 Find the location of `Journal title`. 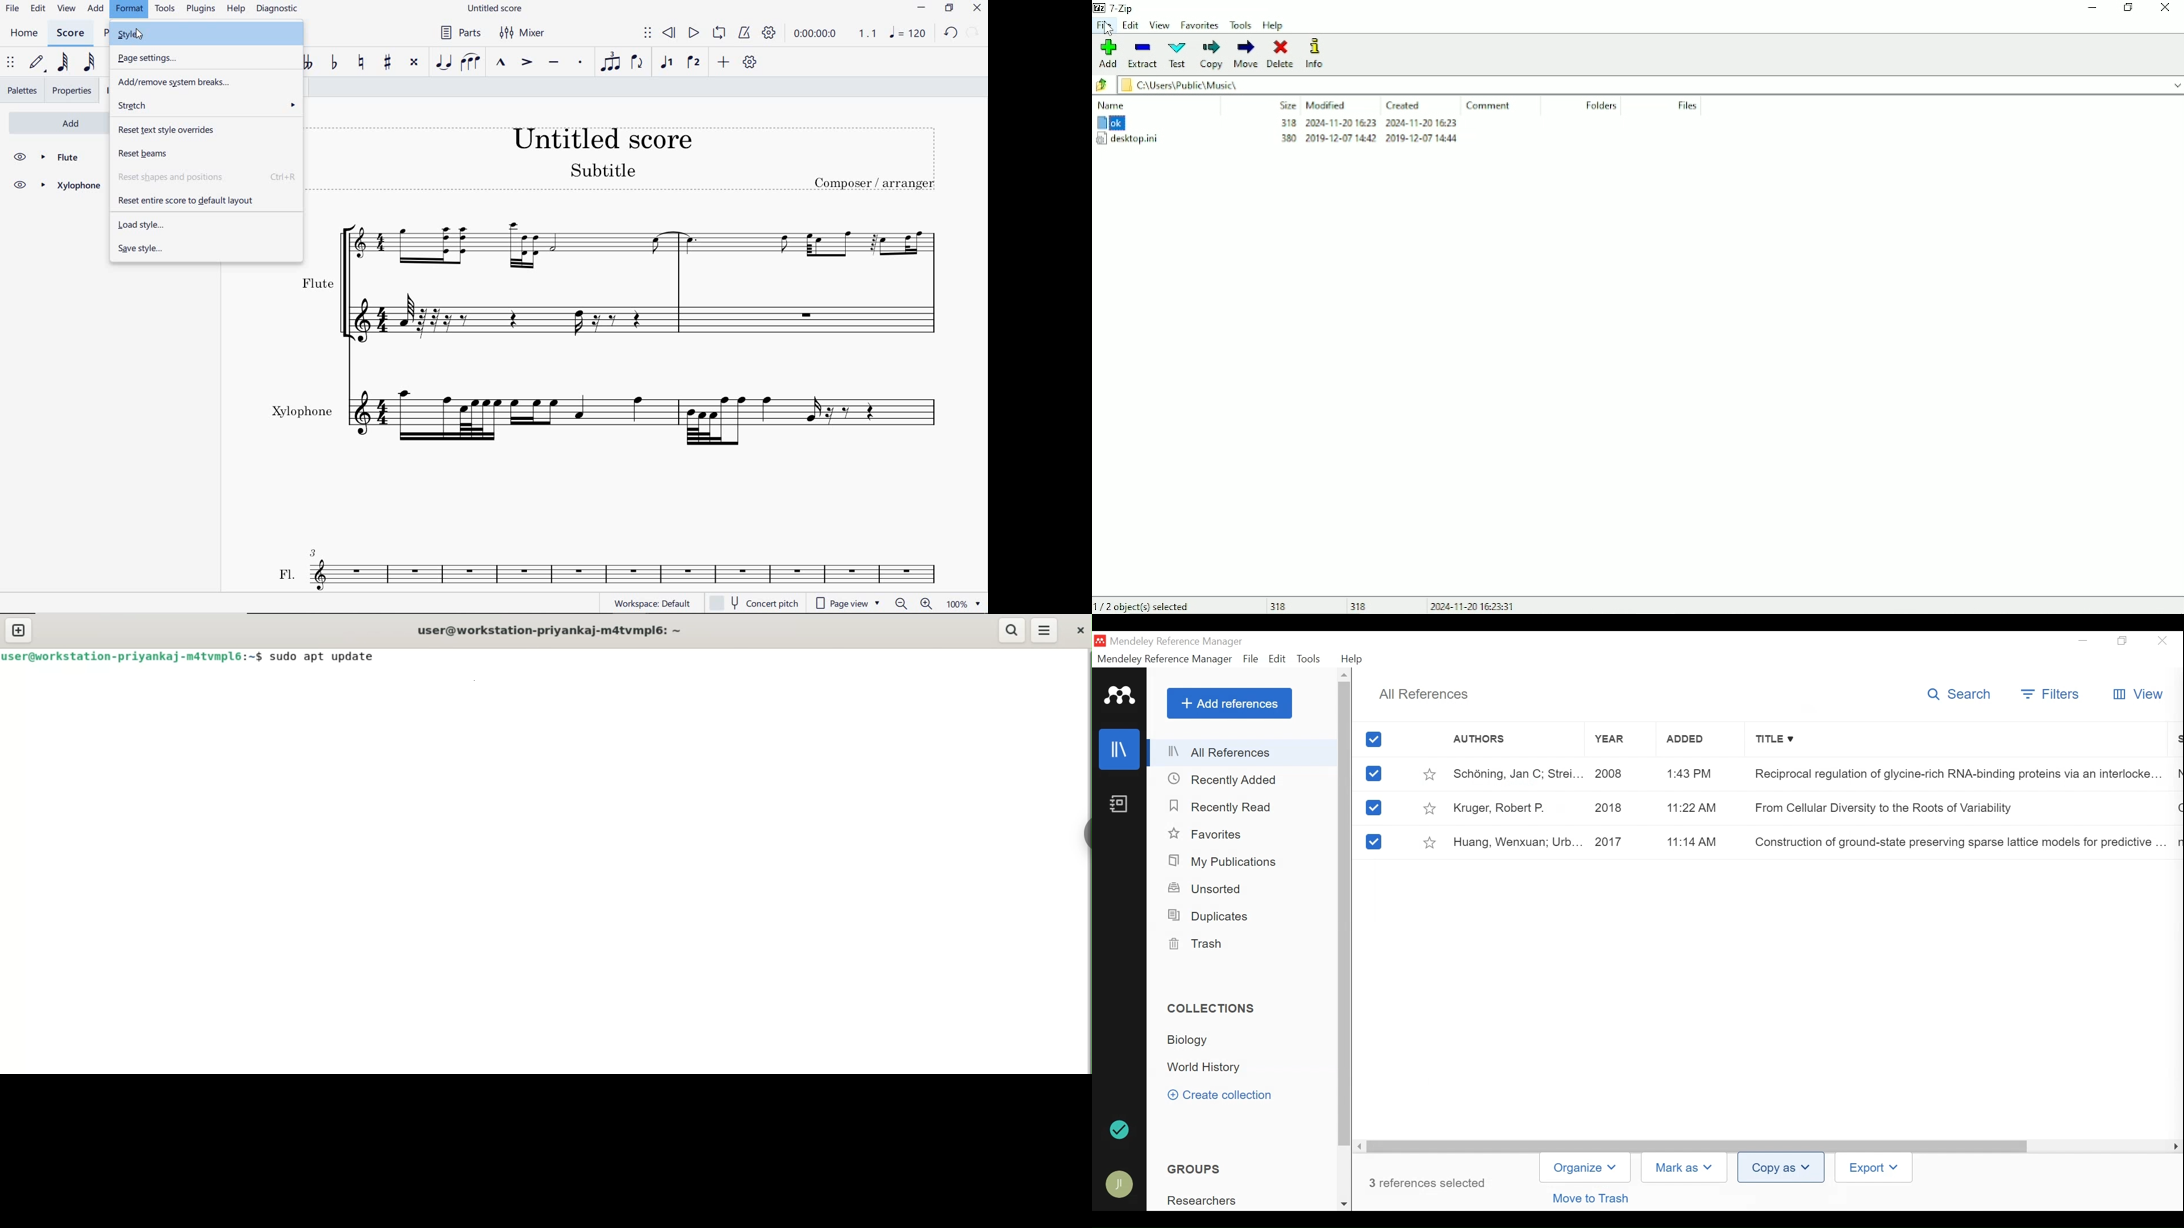

Journal title is located at coordinates (1953, 773).